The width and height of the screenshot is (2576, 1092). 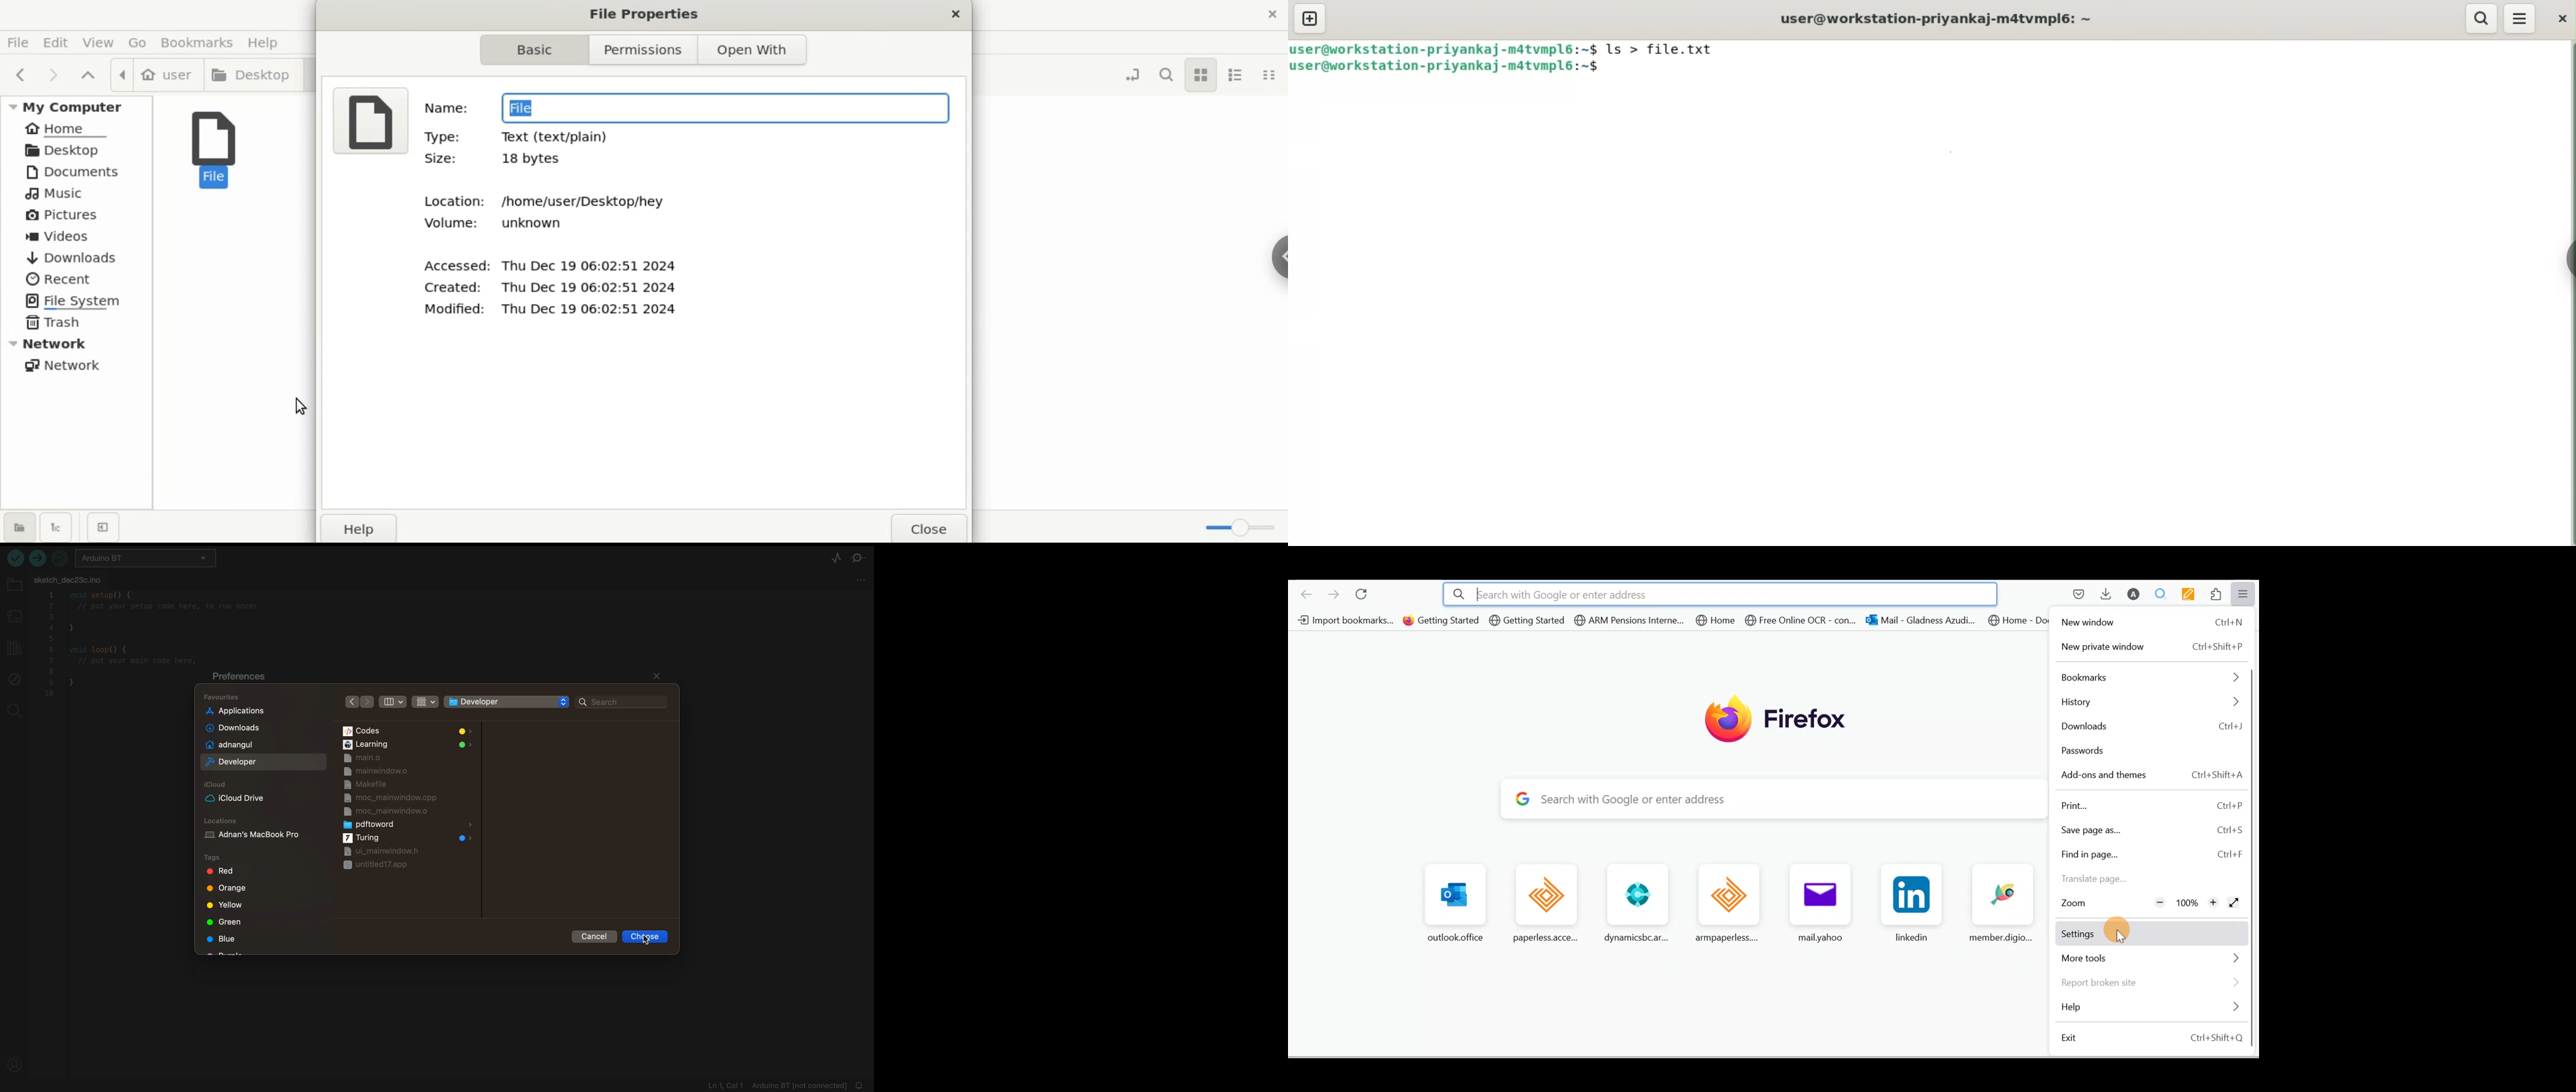 I want to click on Firefox logo, so click(x=1775, y=720).